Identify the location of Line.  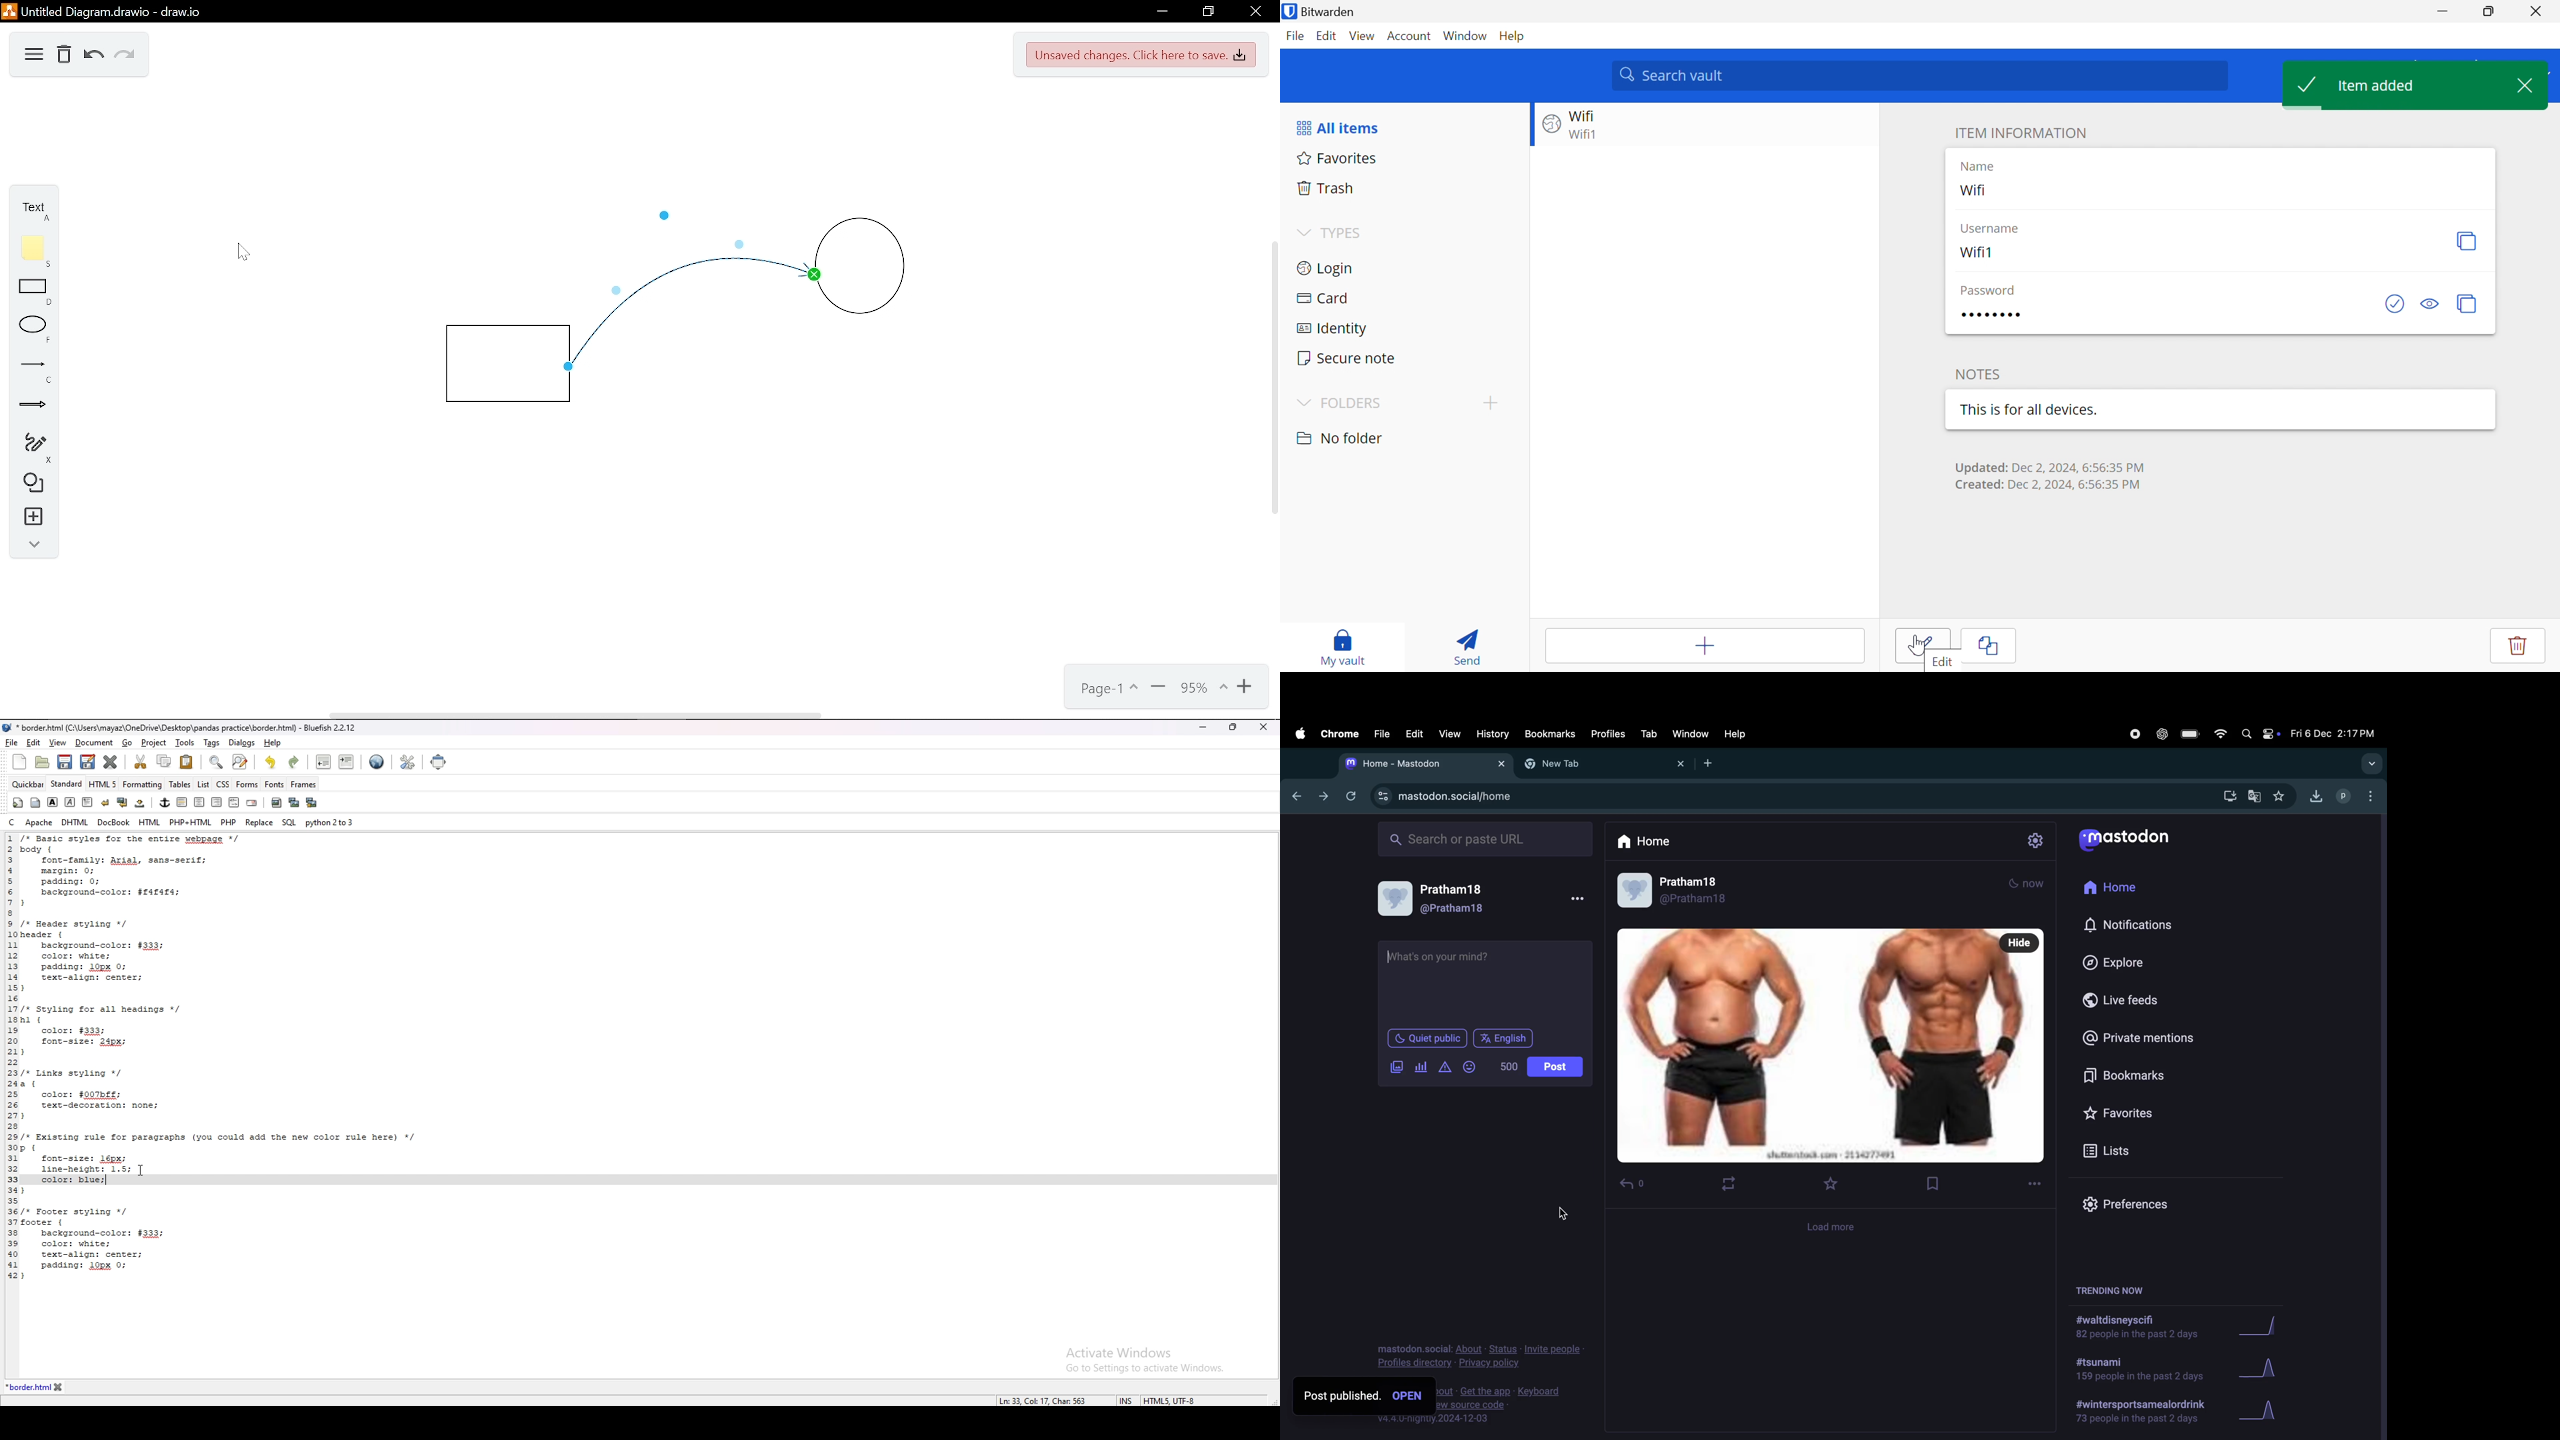
(30, 367).